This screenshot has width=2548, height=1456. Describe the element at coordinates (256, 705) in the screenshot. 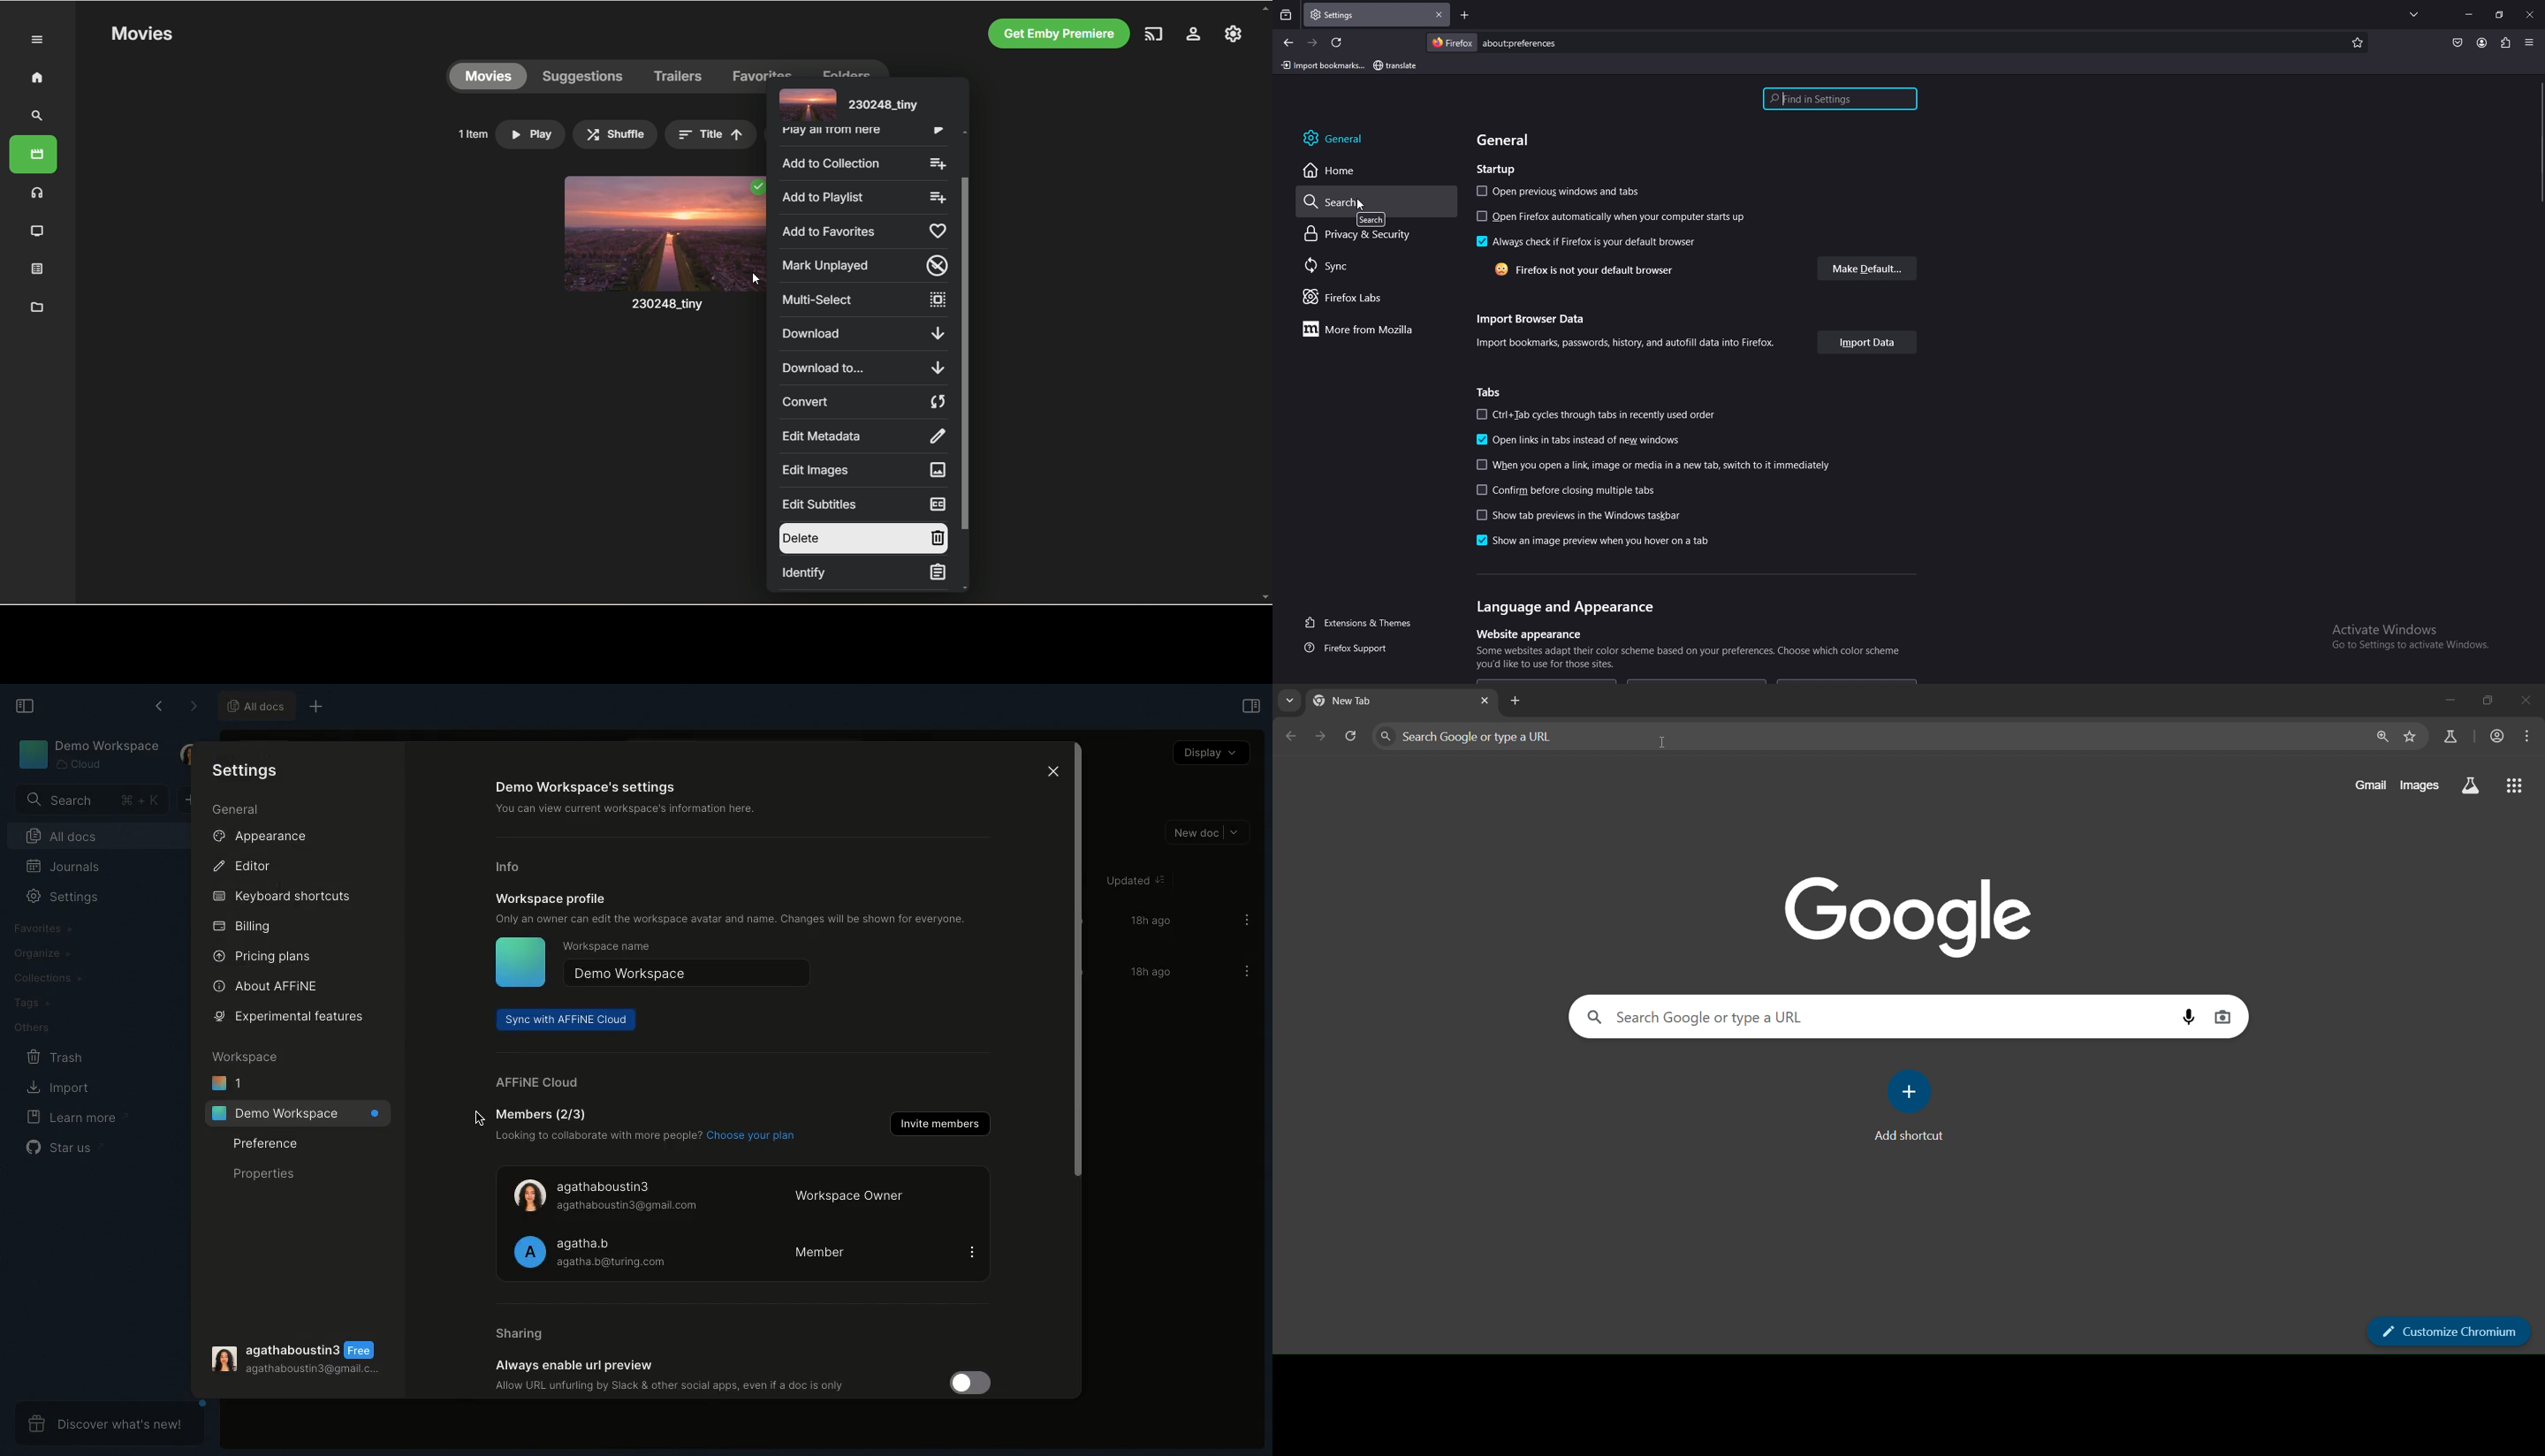

I see `All docs` at that location.